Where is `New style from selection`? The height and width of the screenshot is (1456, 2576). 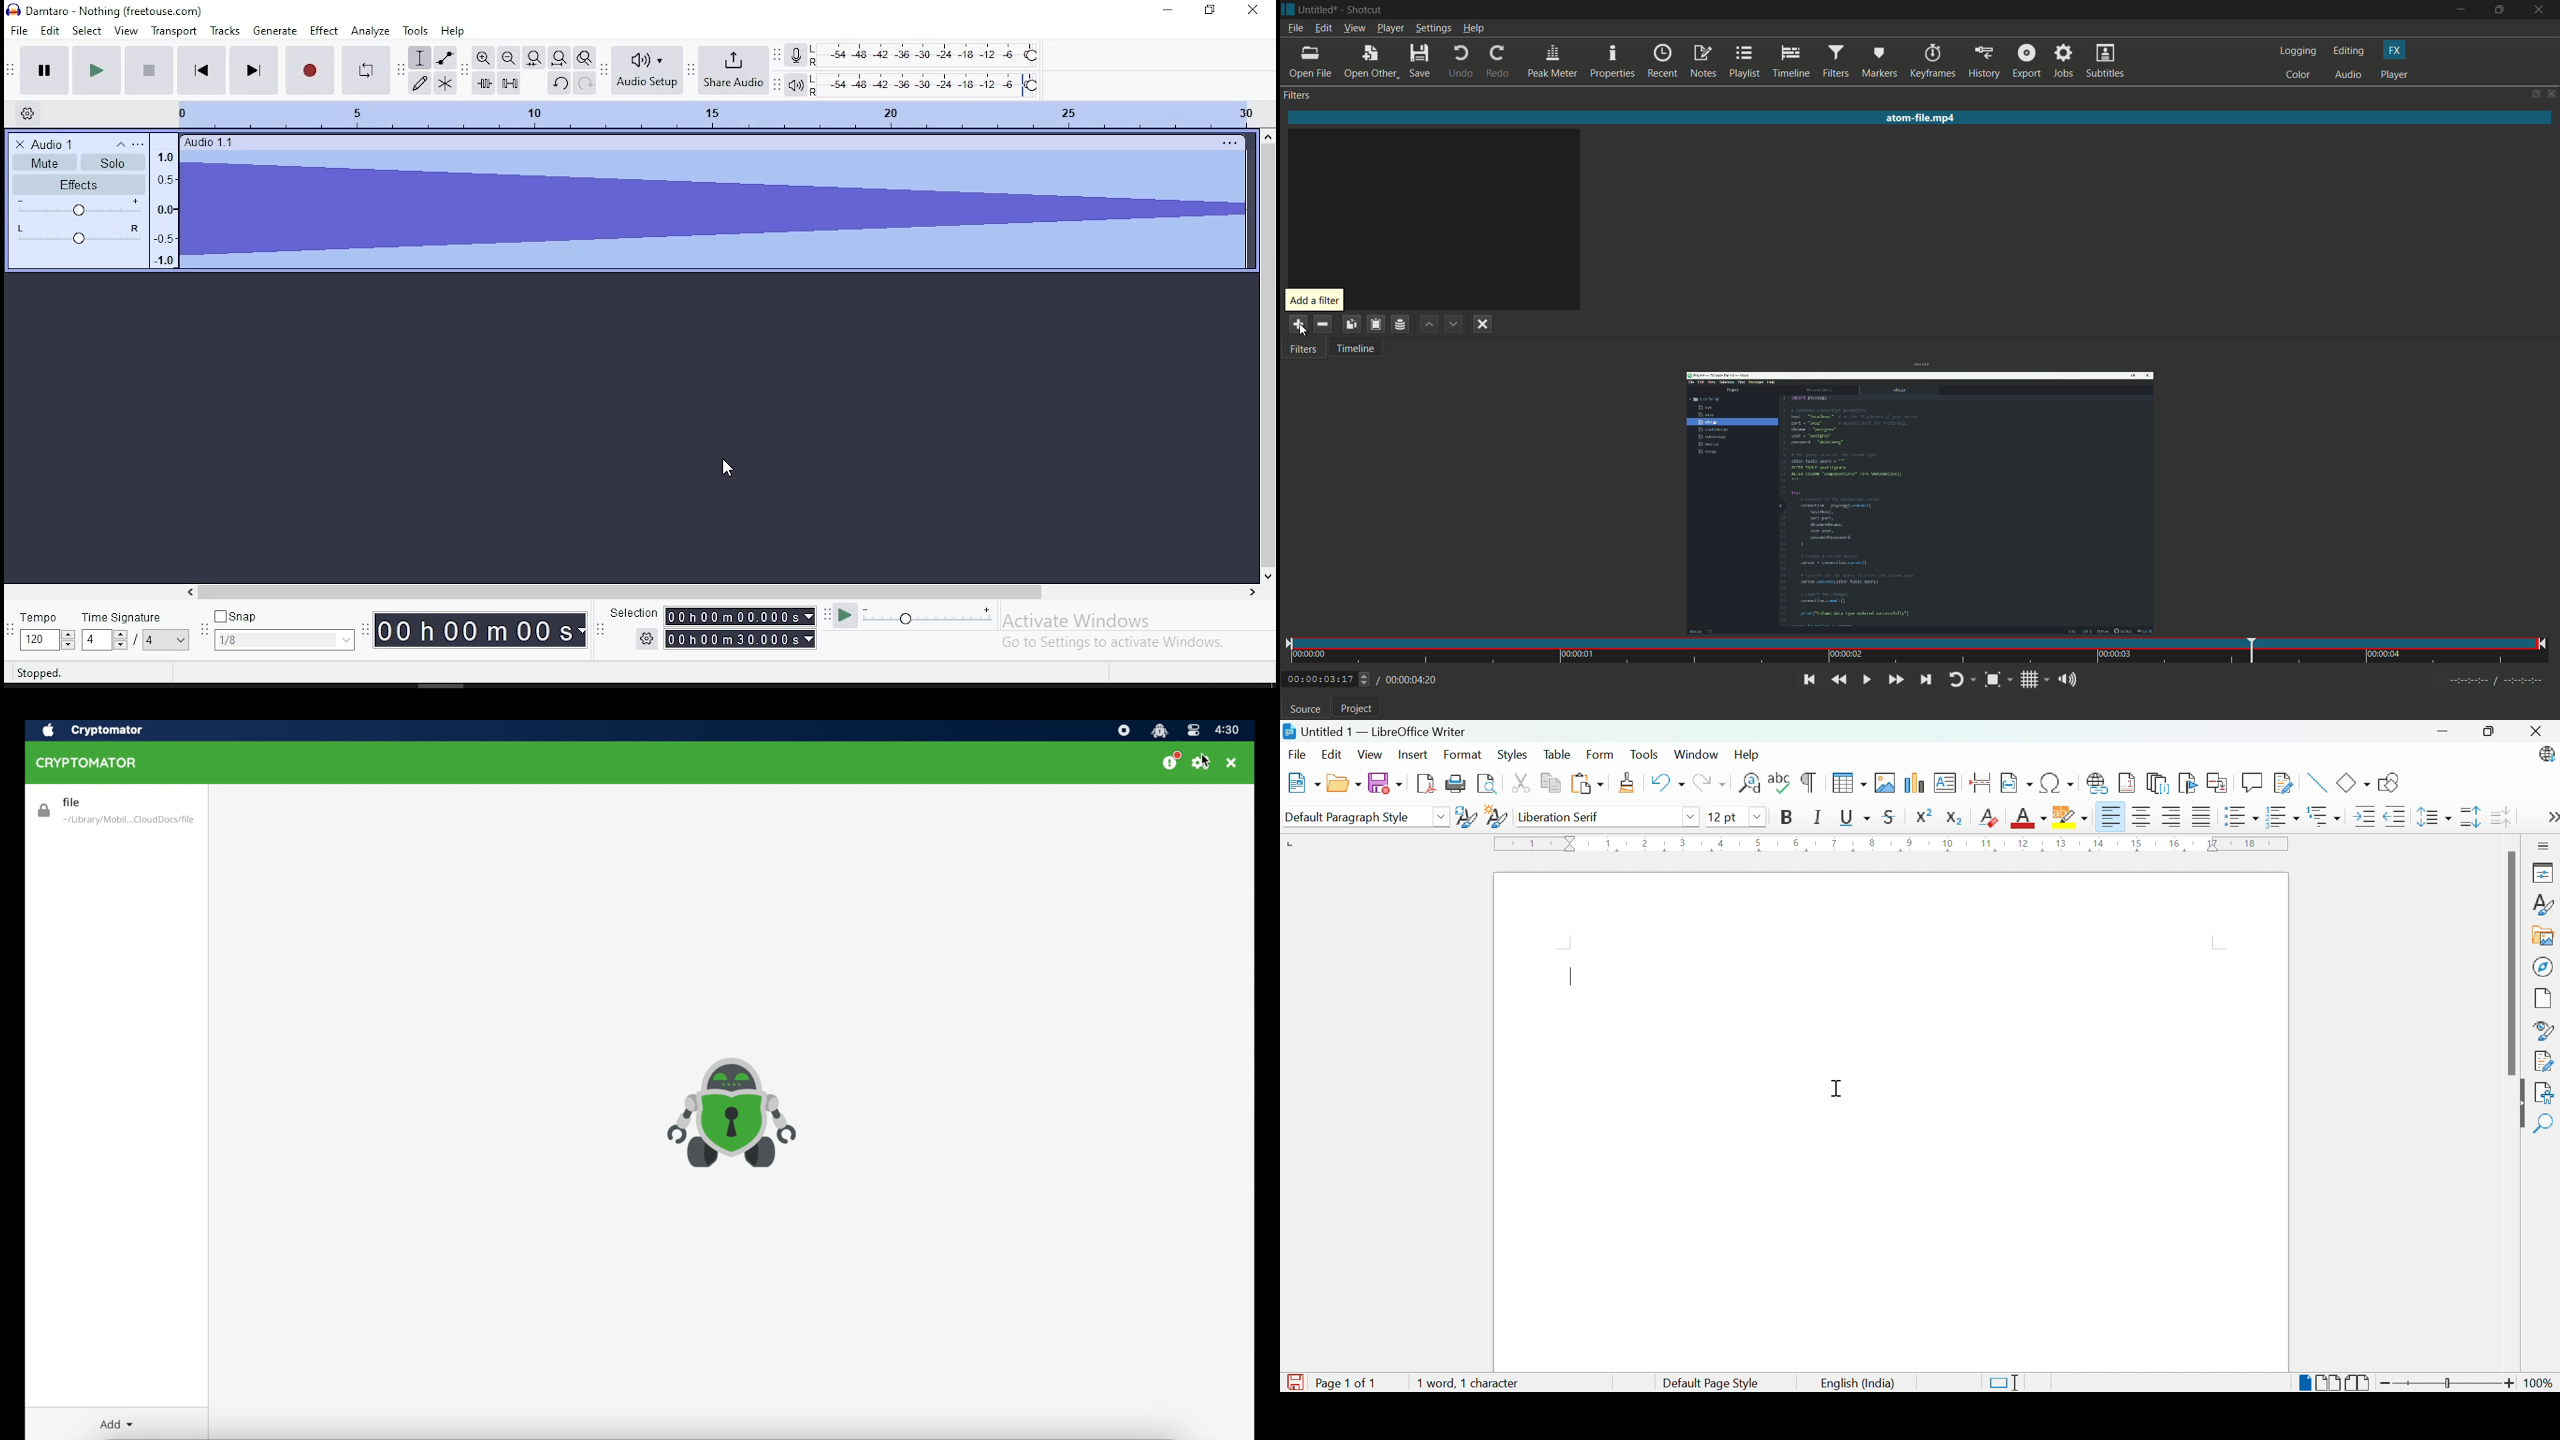
New style from selection is located at coordinates (1496, 817).